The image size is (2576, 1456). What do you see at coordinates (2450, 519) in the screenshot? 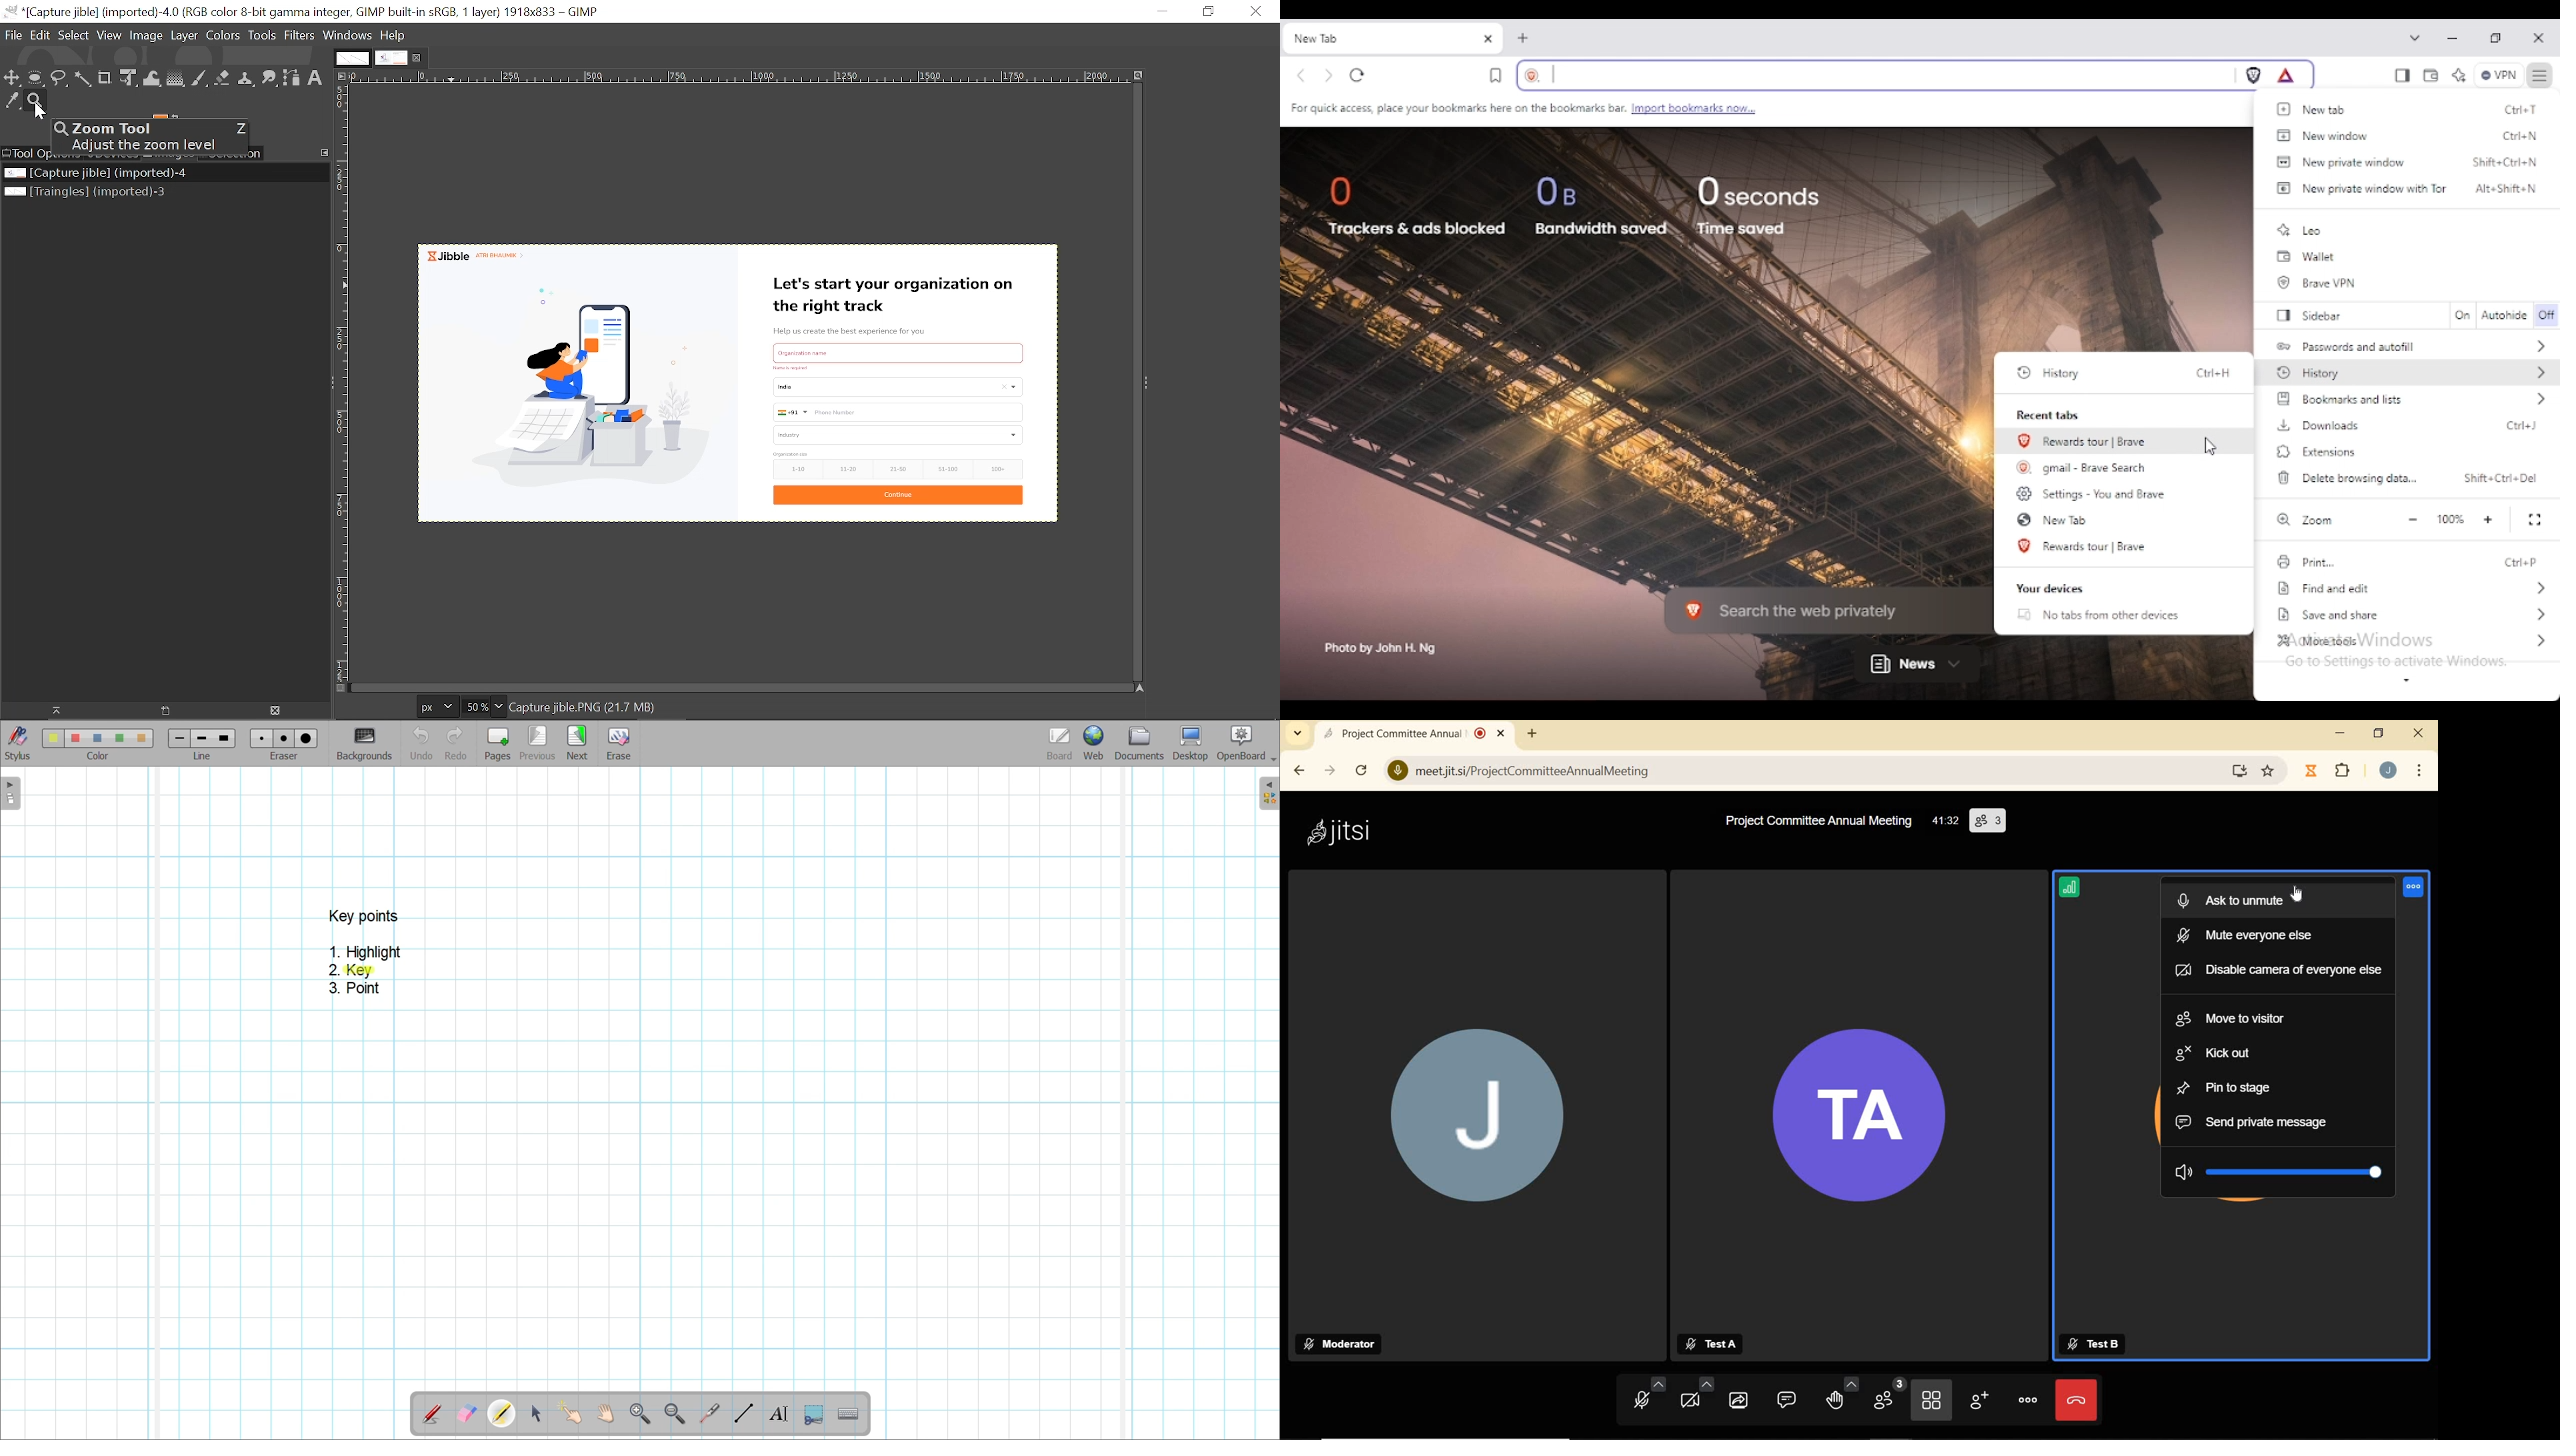
I see `100%` at bounding box center [2450, 519].